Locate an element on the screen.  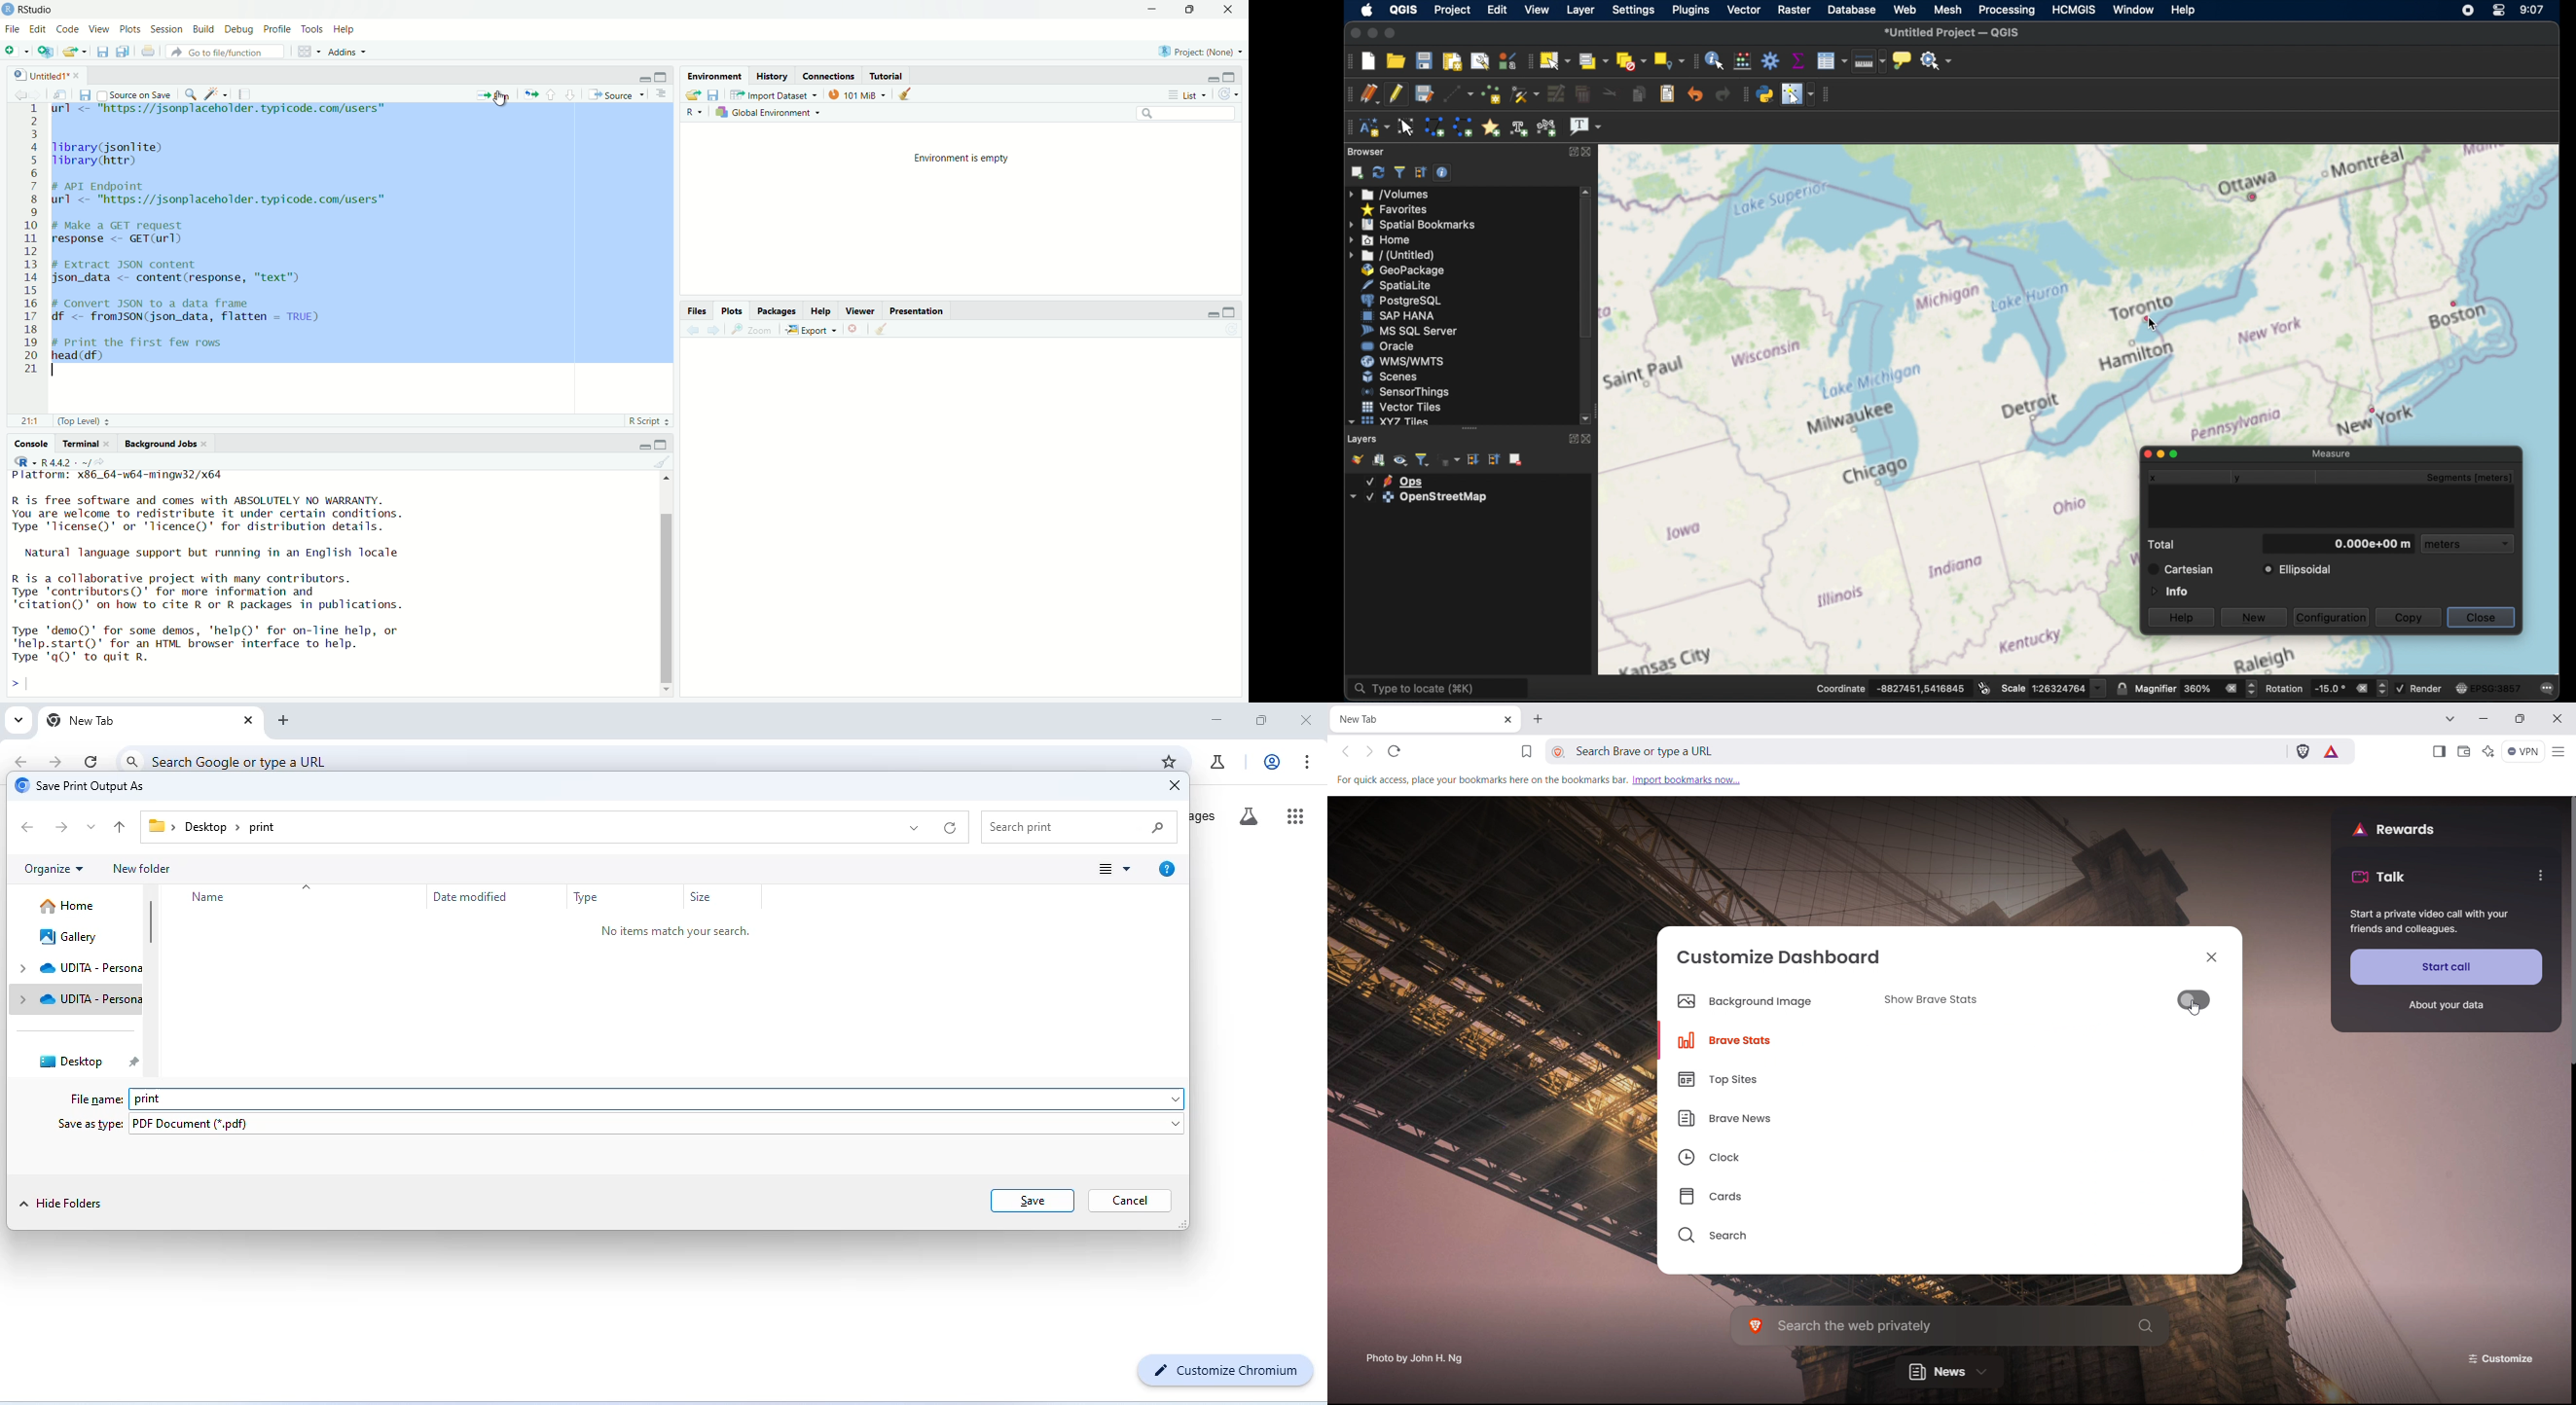
Restore Down is located at coordinates (1192, 10).